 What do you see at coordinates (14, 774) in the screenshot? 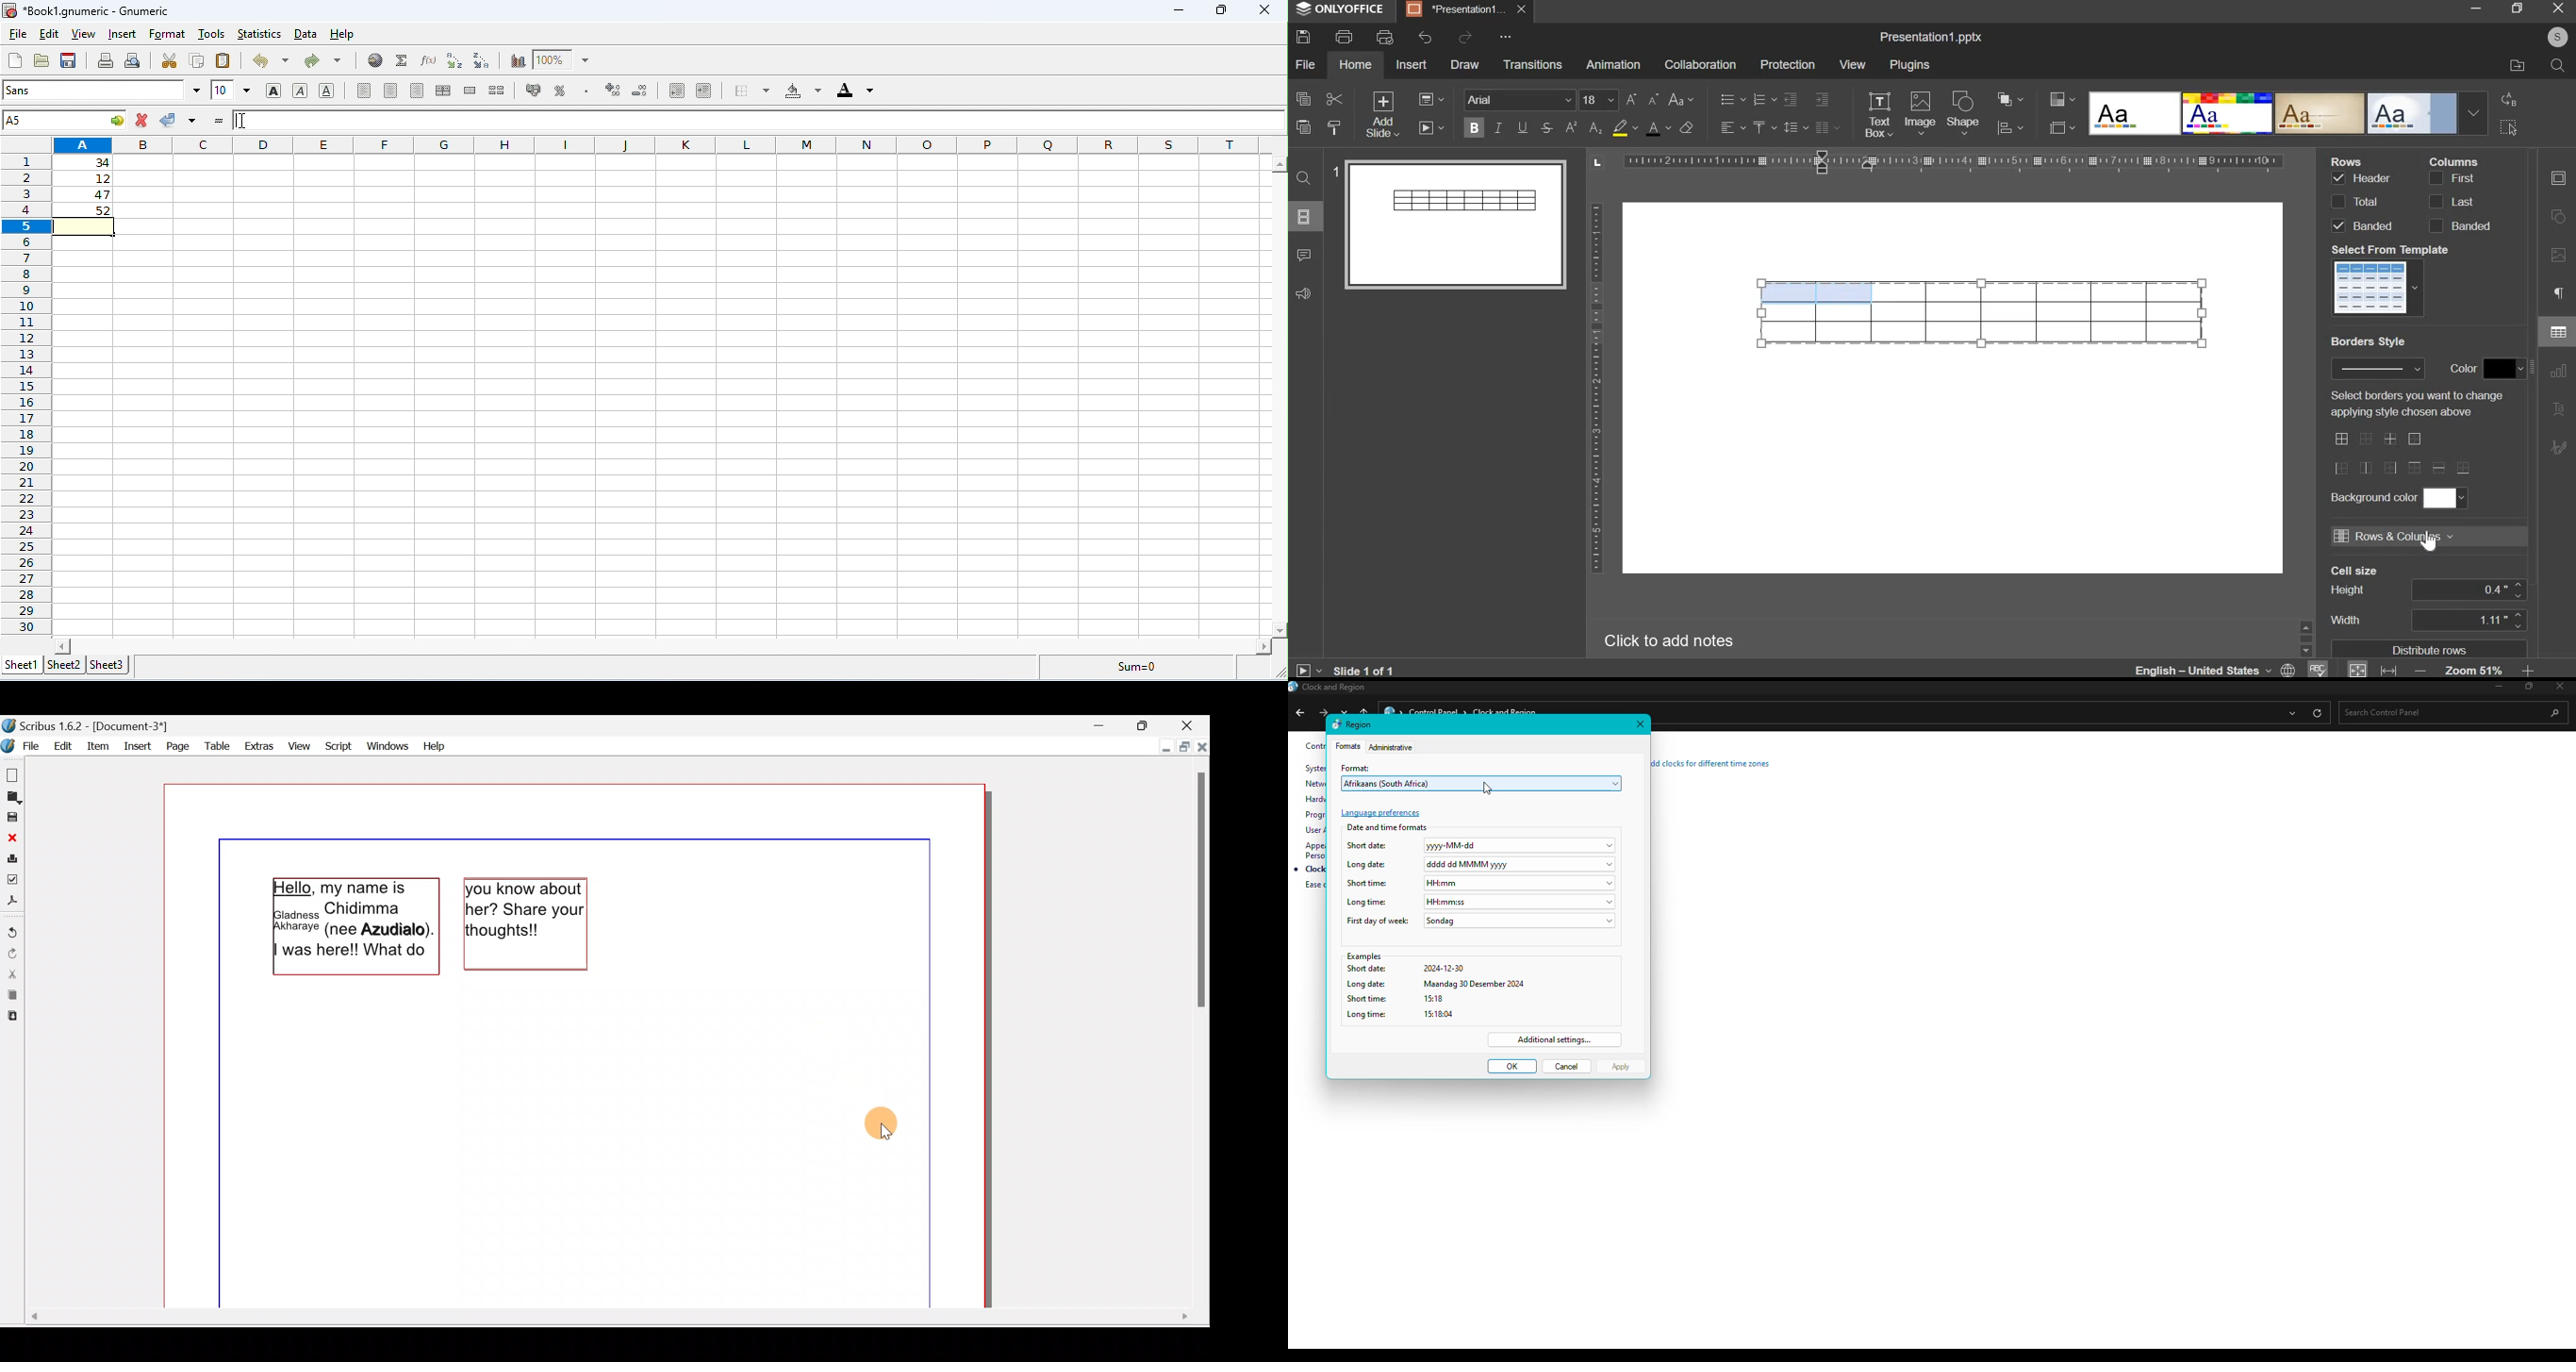
I see `New` at bounding box center [14, 774].